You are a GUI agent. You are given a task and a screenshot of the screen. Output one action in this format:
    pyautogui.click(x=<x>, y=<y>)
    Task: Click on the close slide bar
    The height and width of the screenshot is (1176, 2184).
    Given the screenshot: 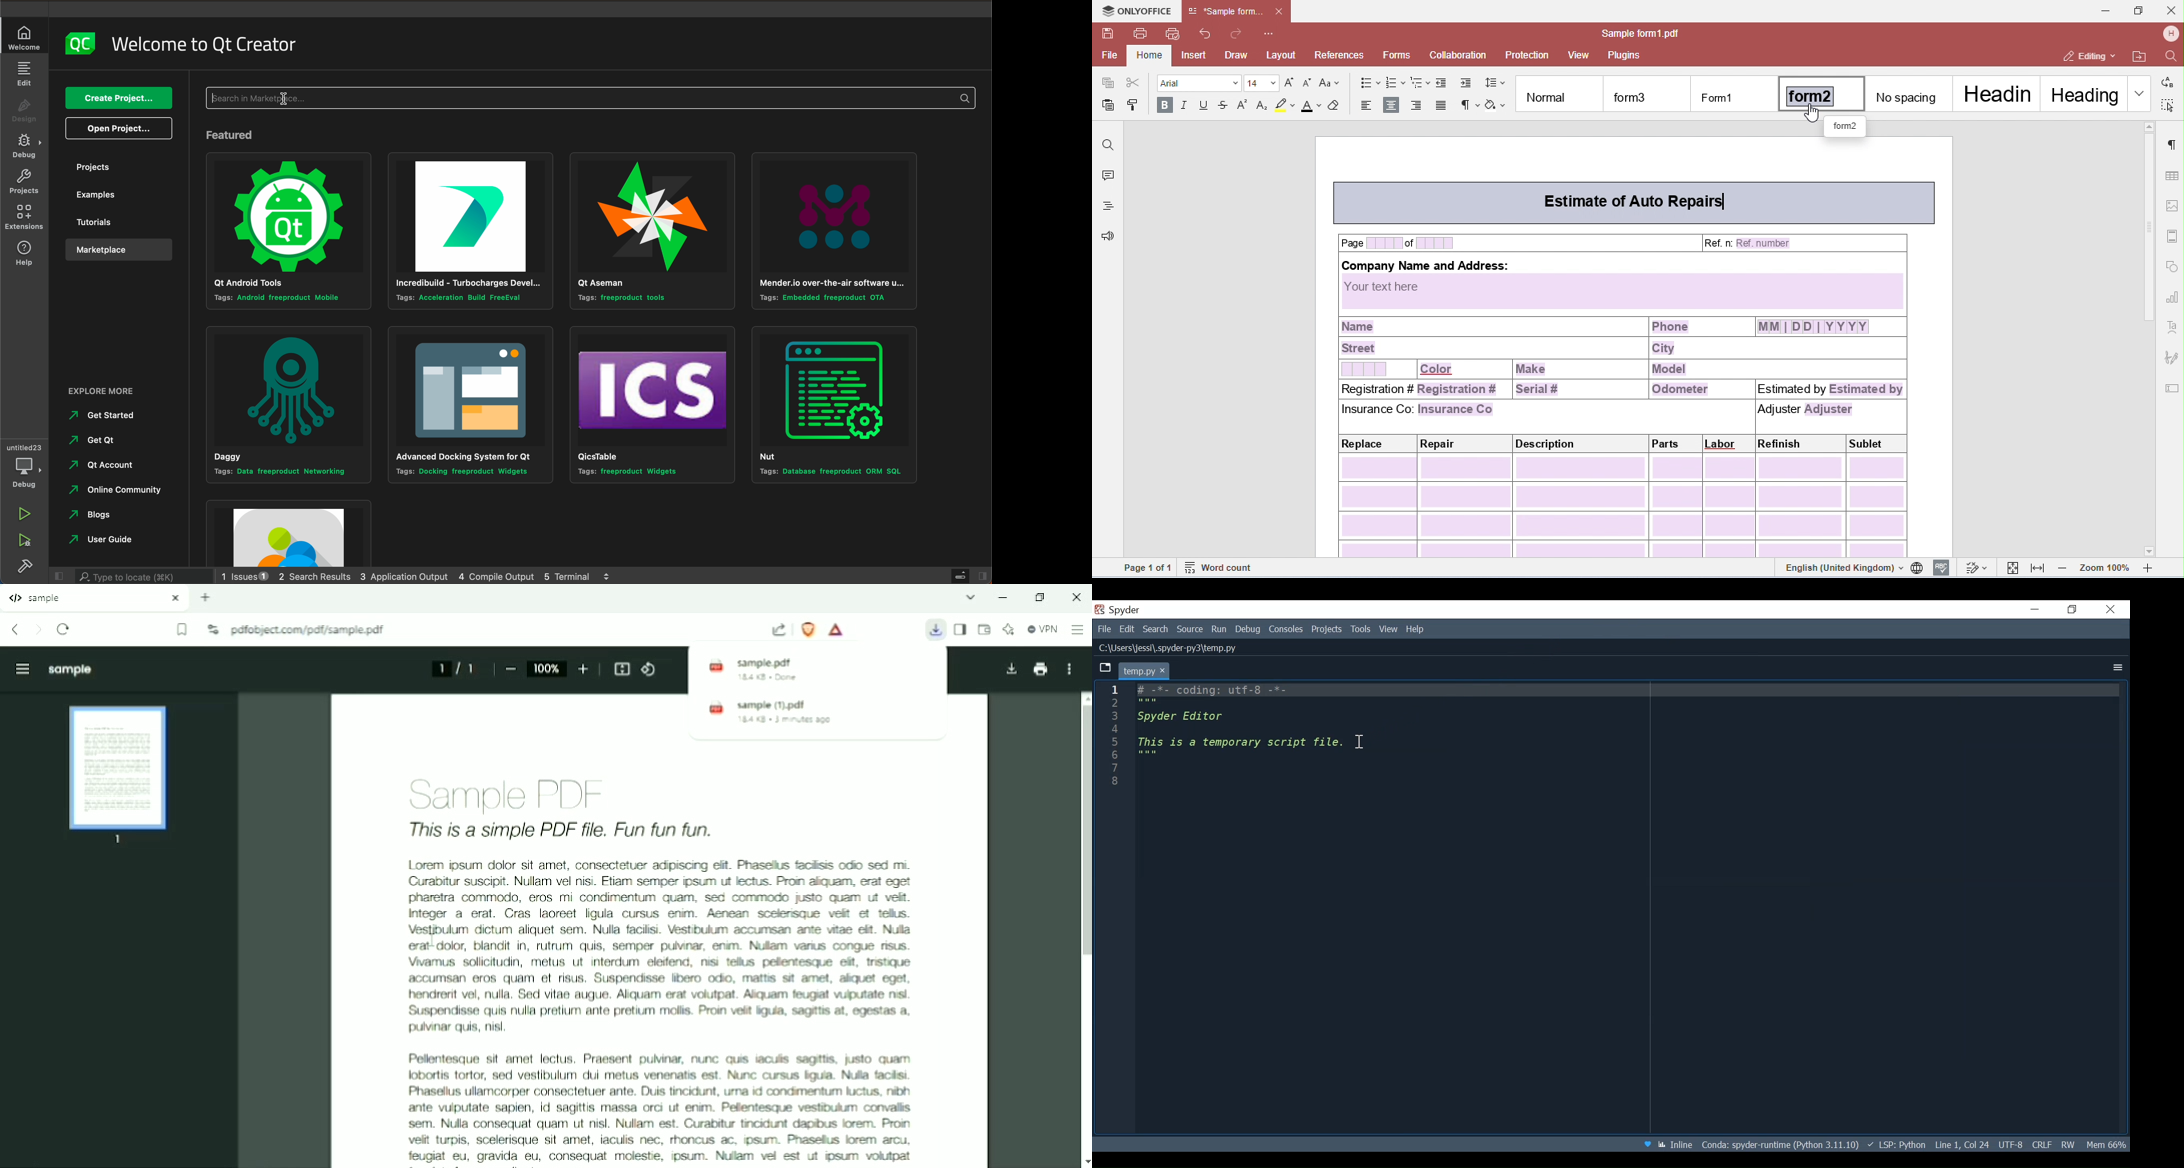 What is the action you would take?
    pyautogui.click(x=57, y=576)
    